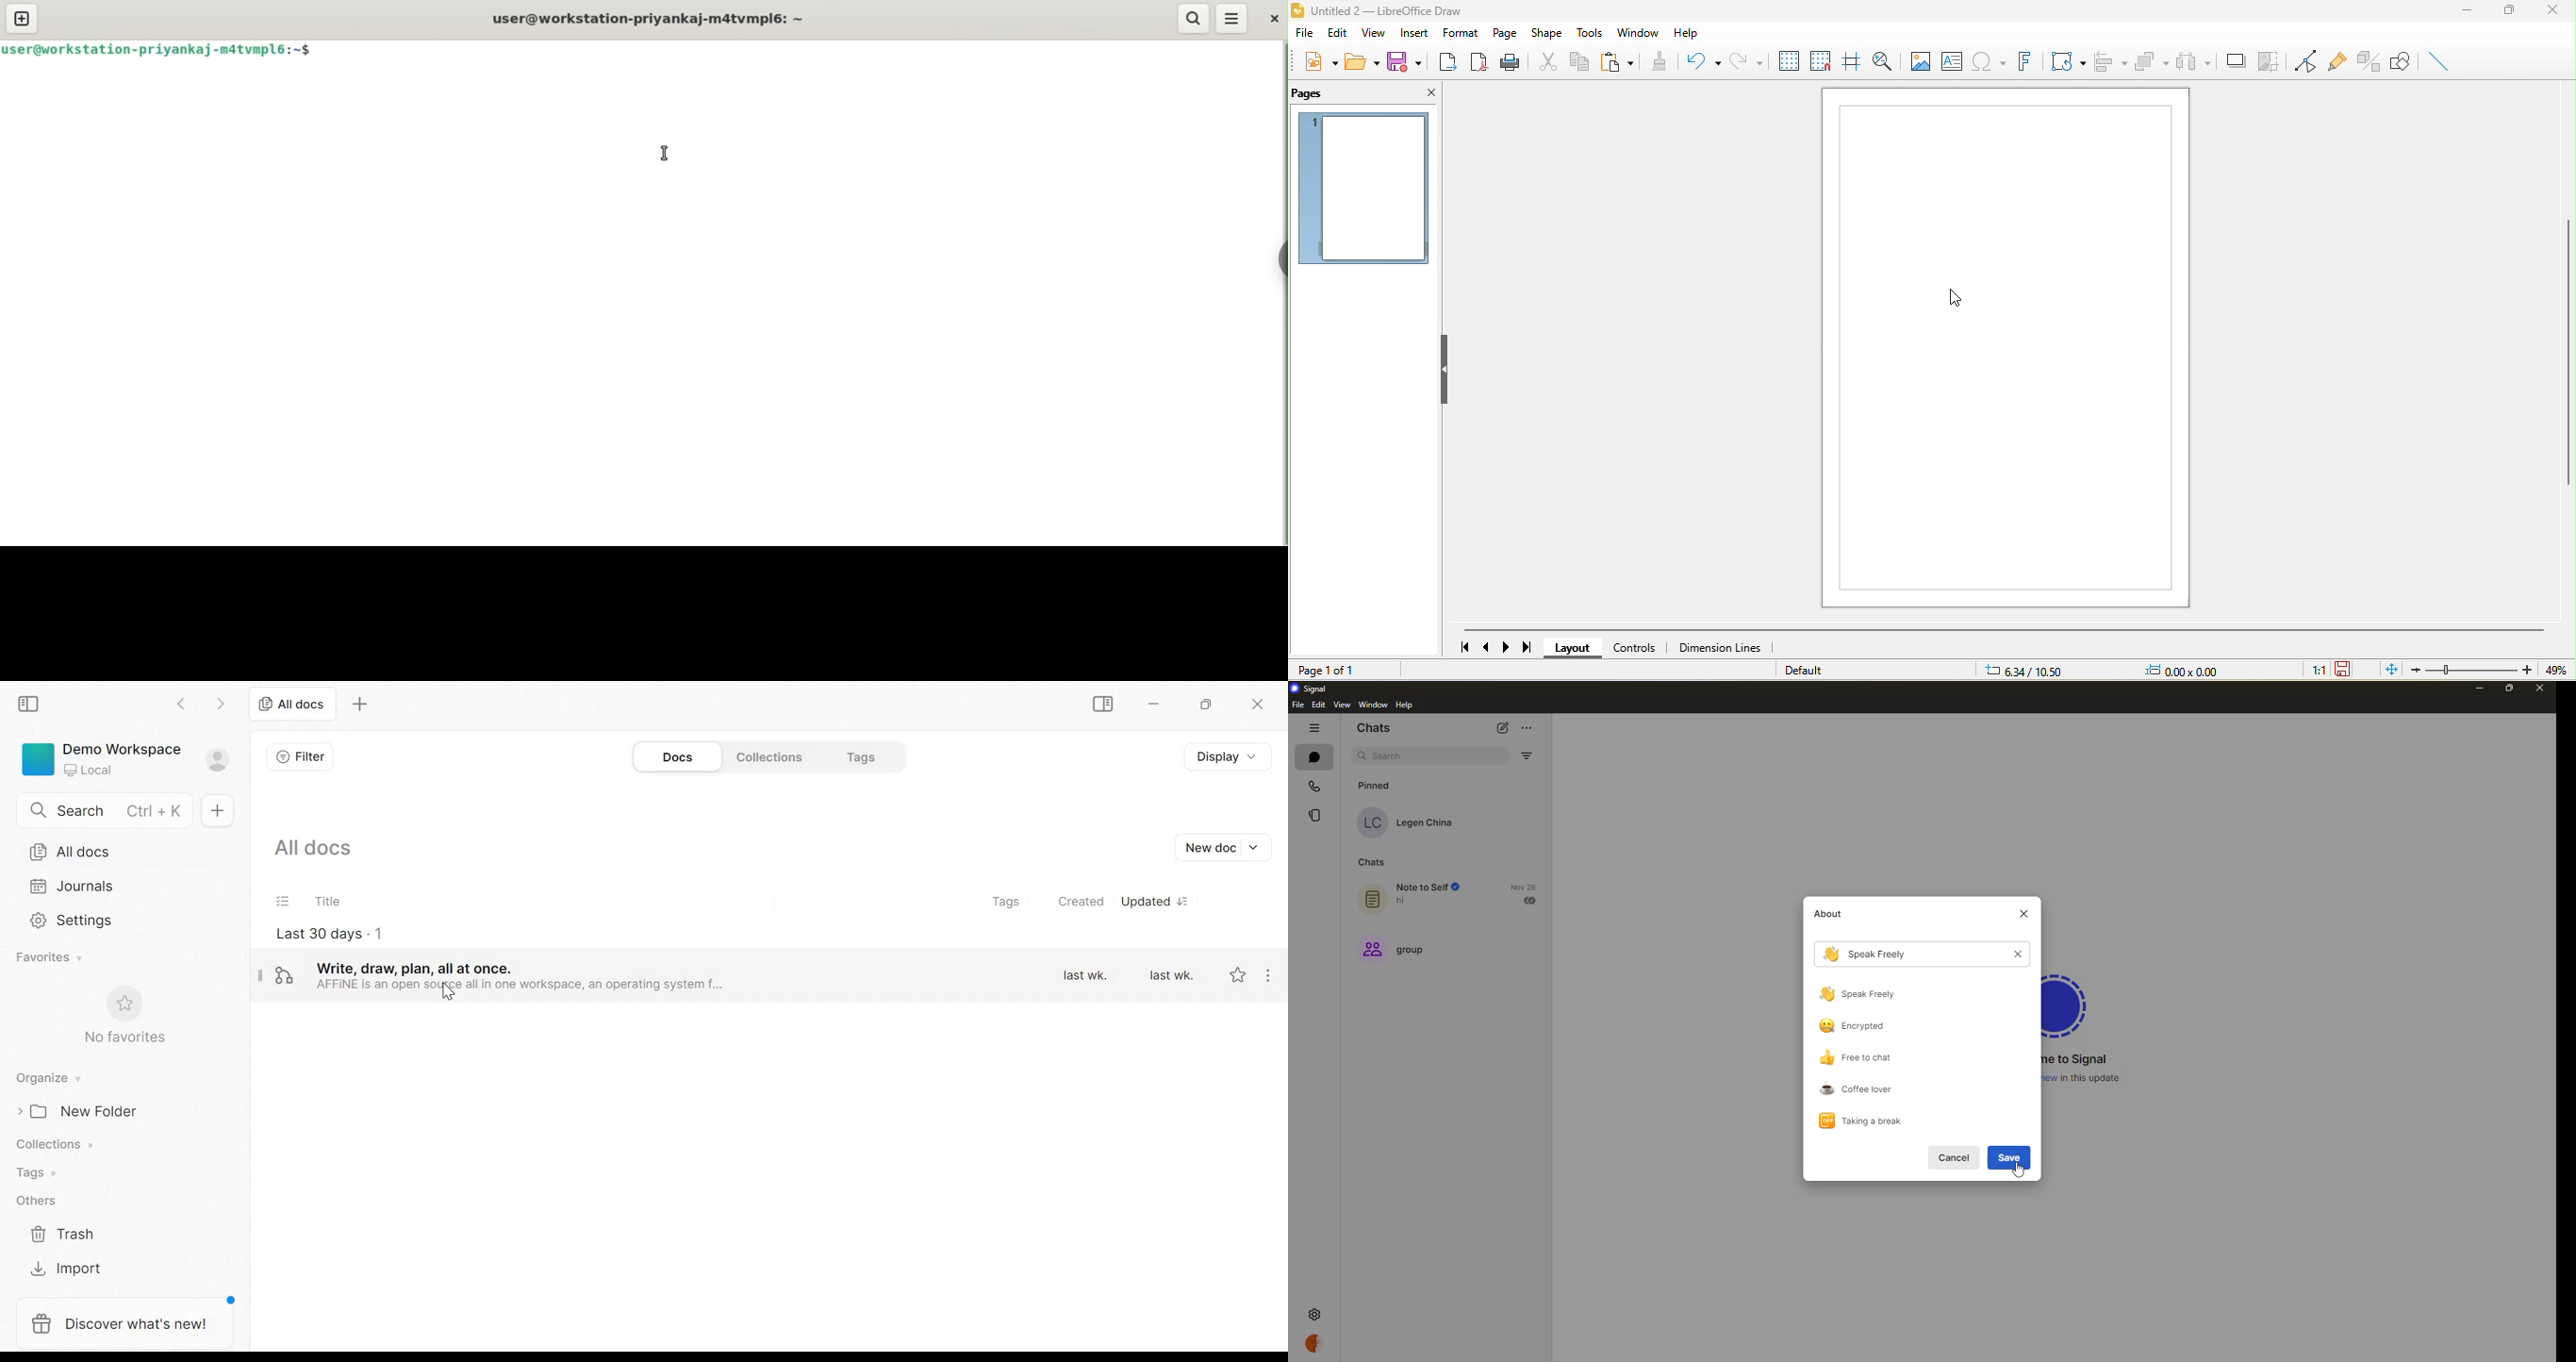 The image size is (2576, 1372). Describe the element at coordinates (2507, 10) in the screenshot. I see `maximize` at that location.